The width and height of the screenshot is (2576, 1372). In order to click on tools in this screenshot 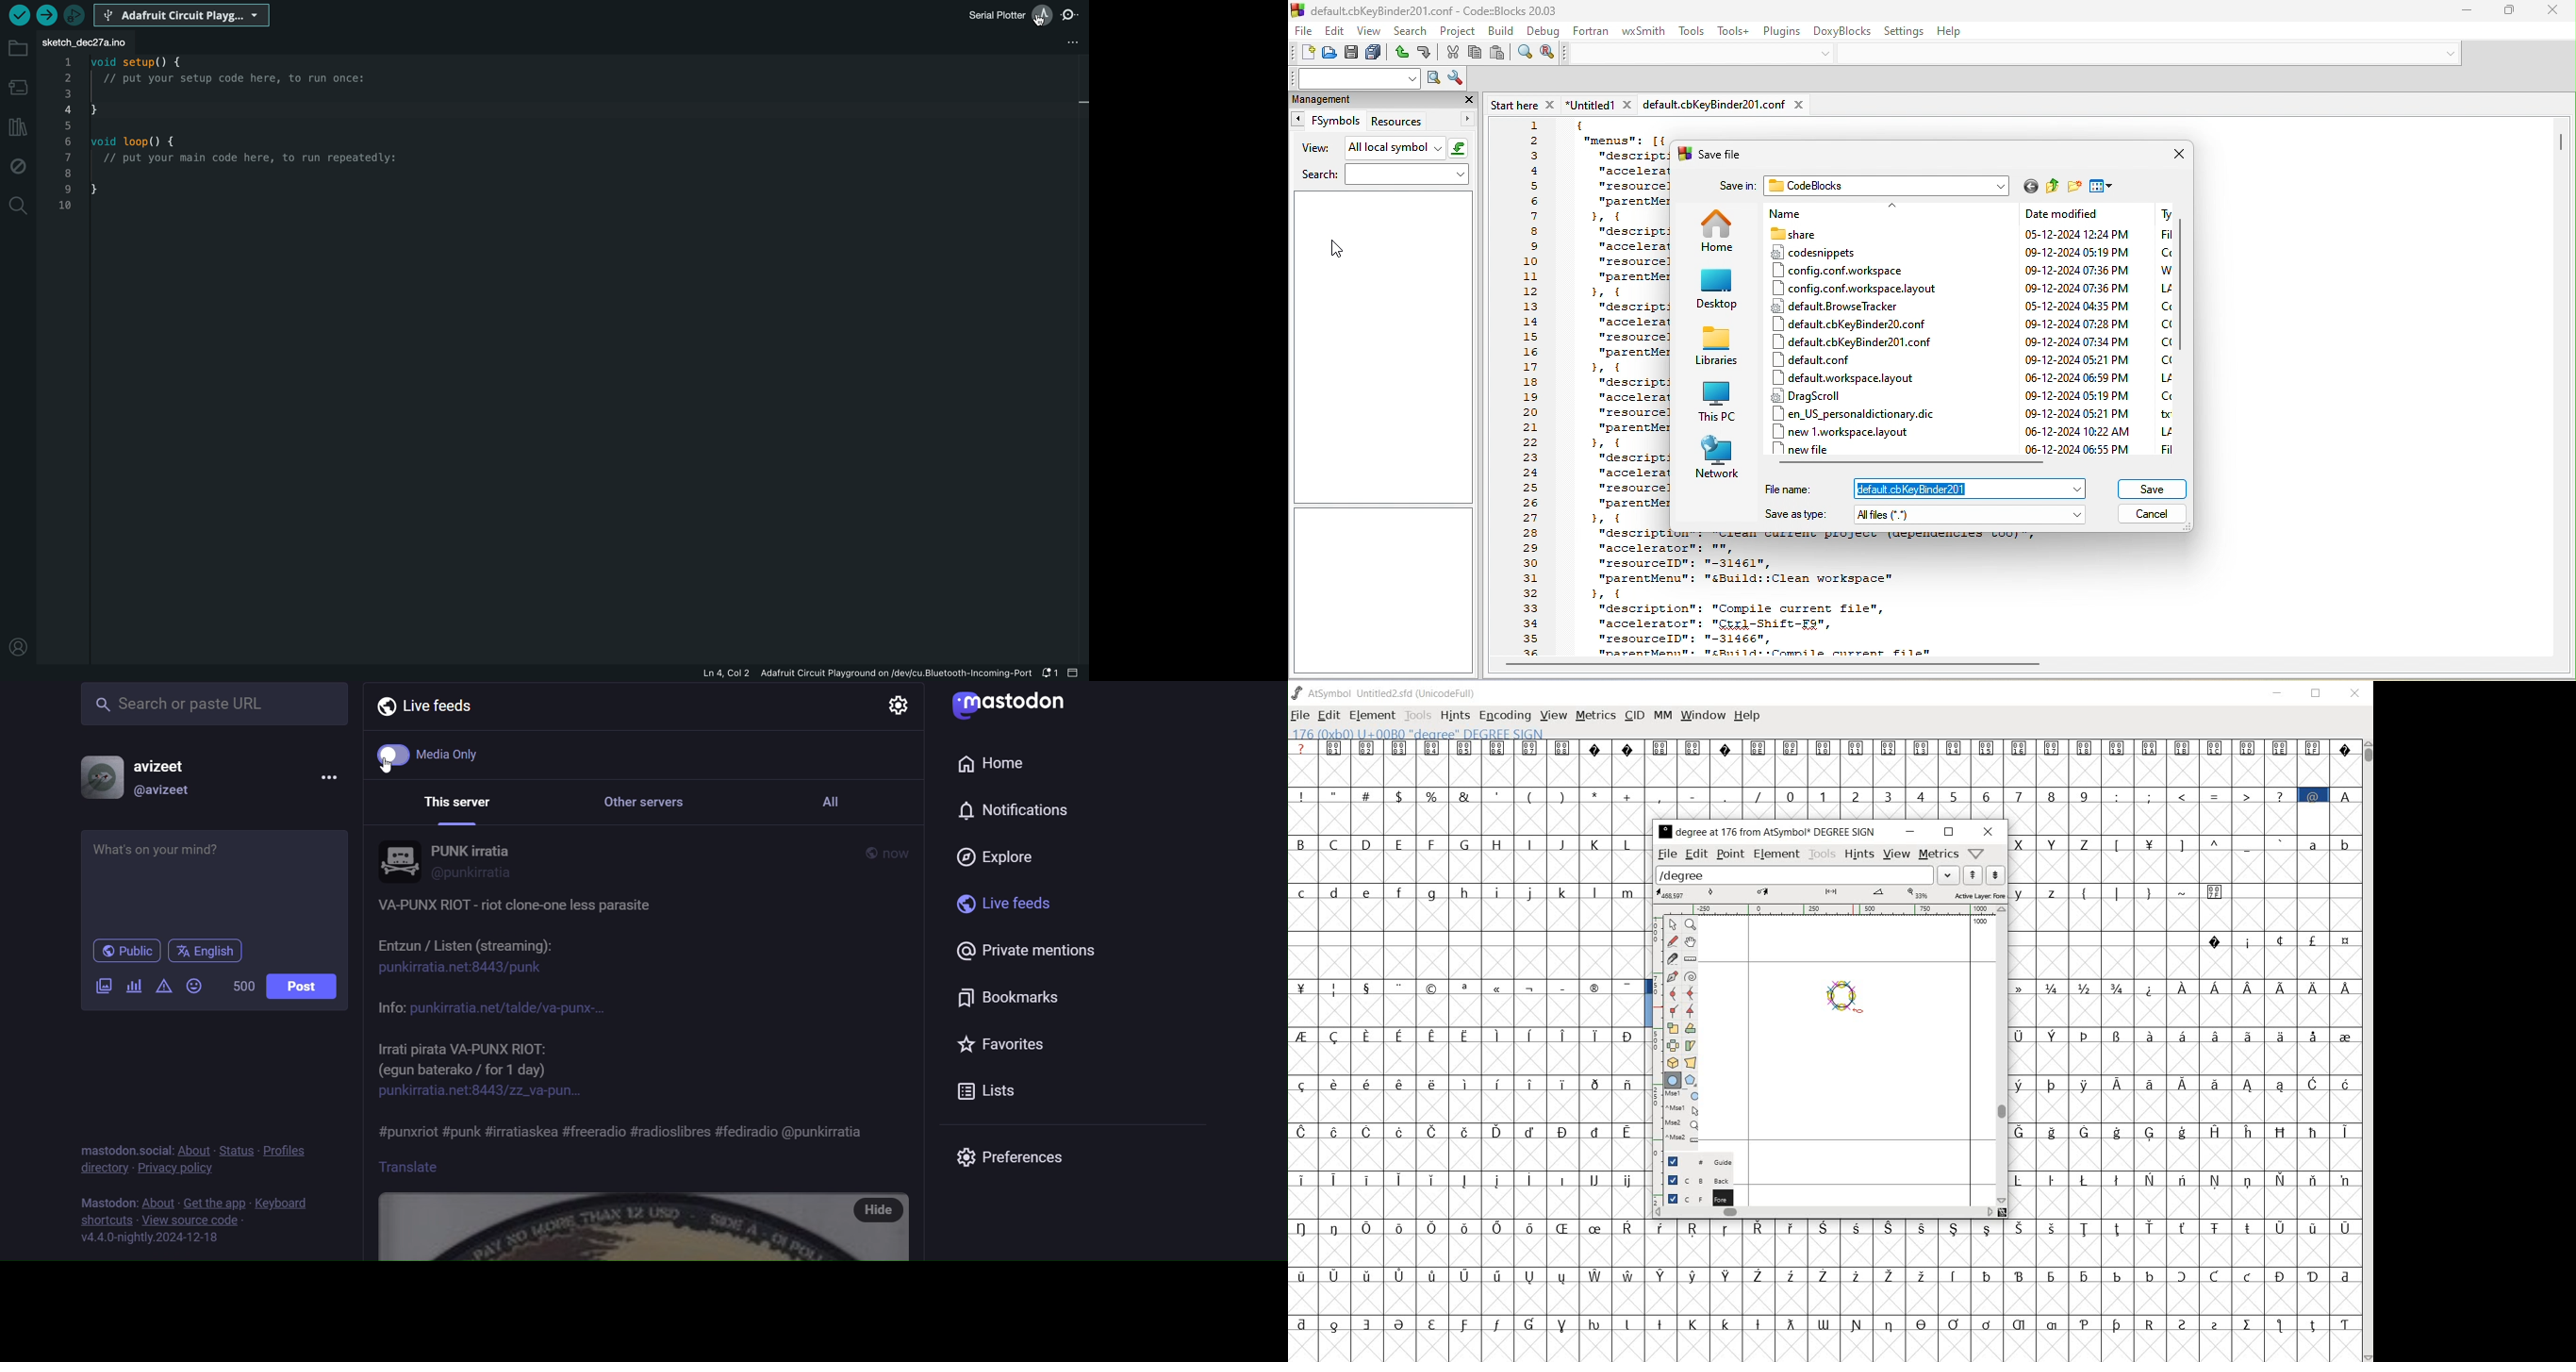, I will do `click(1822, 854)`.